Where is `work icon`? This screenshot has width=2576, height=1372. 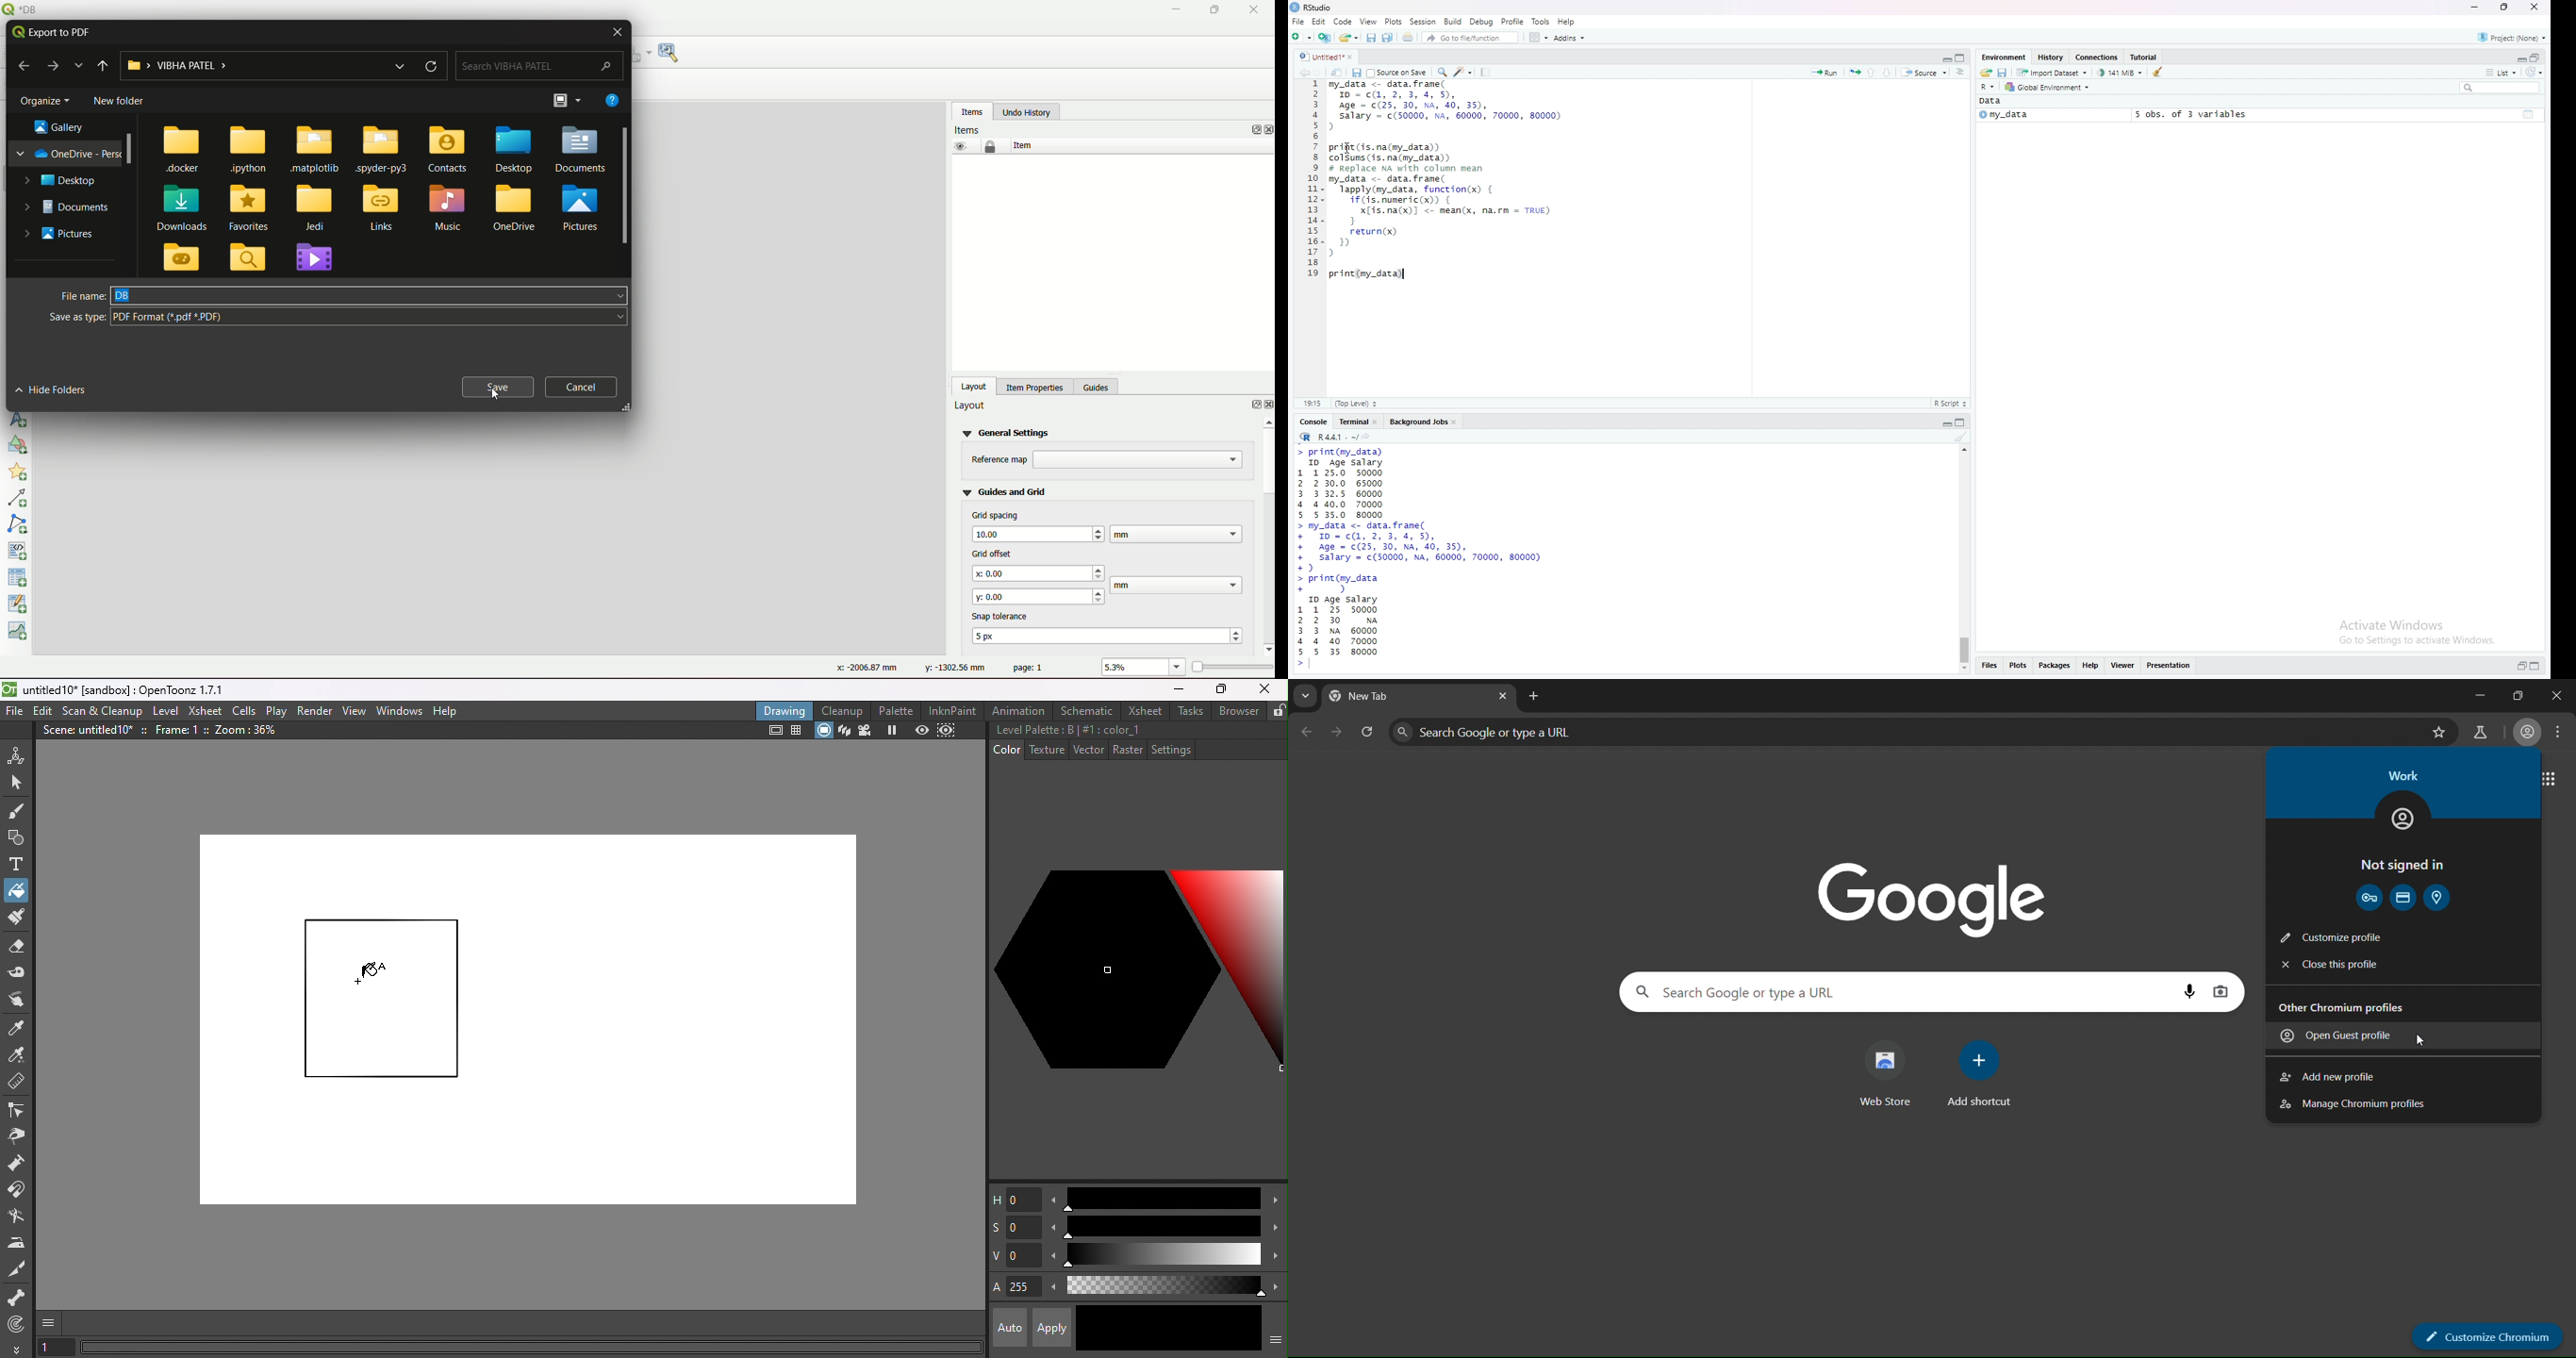
work icon is located at coordinates (2406, 819).